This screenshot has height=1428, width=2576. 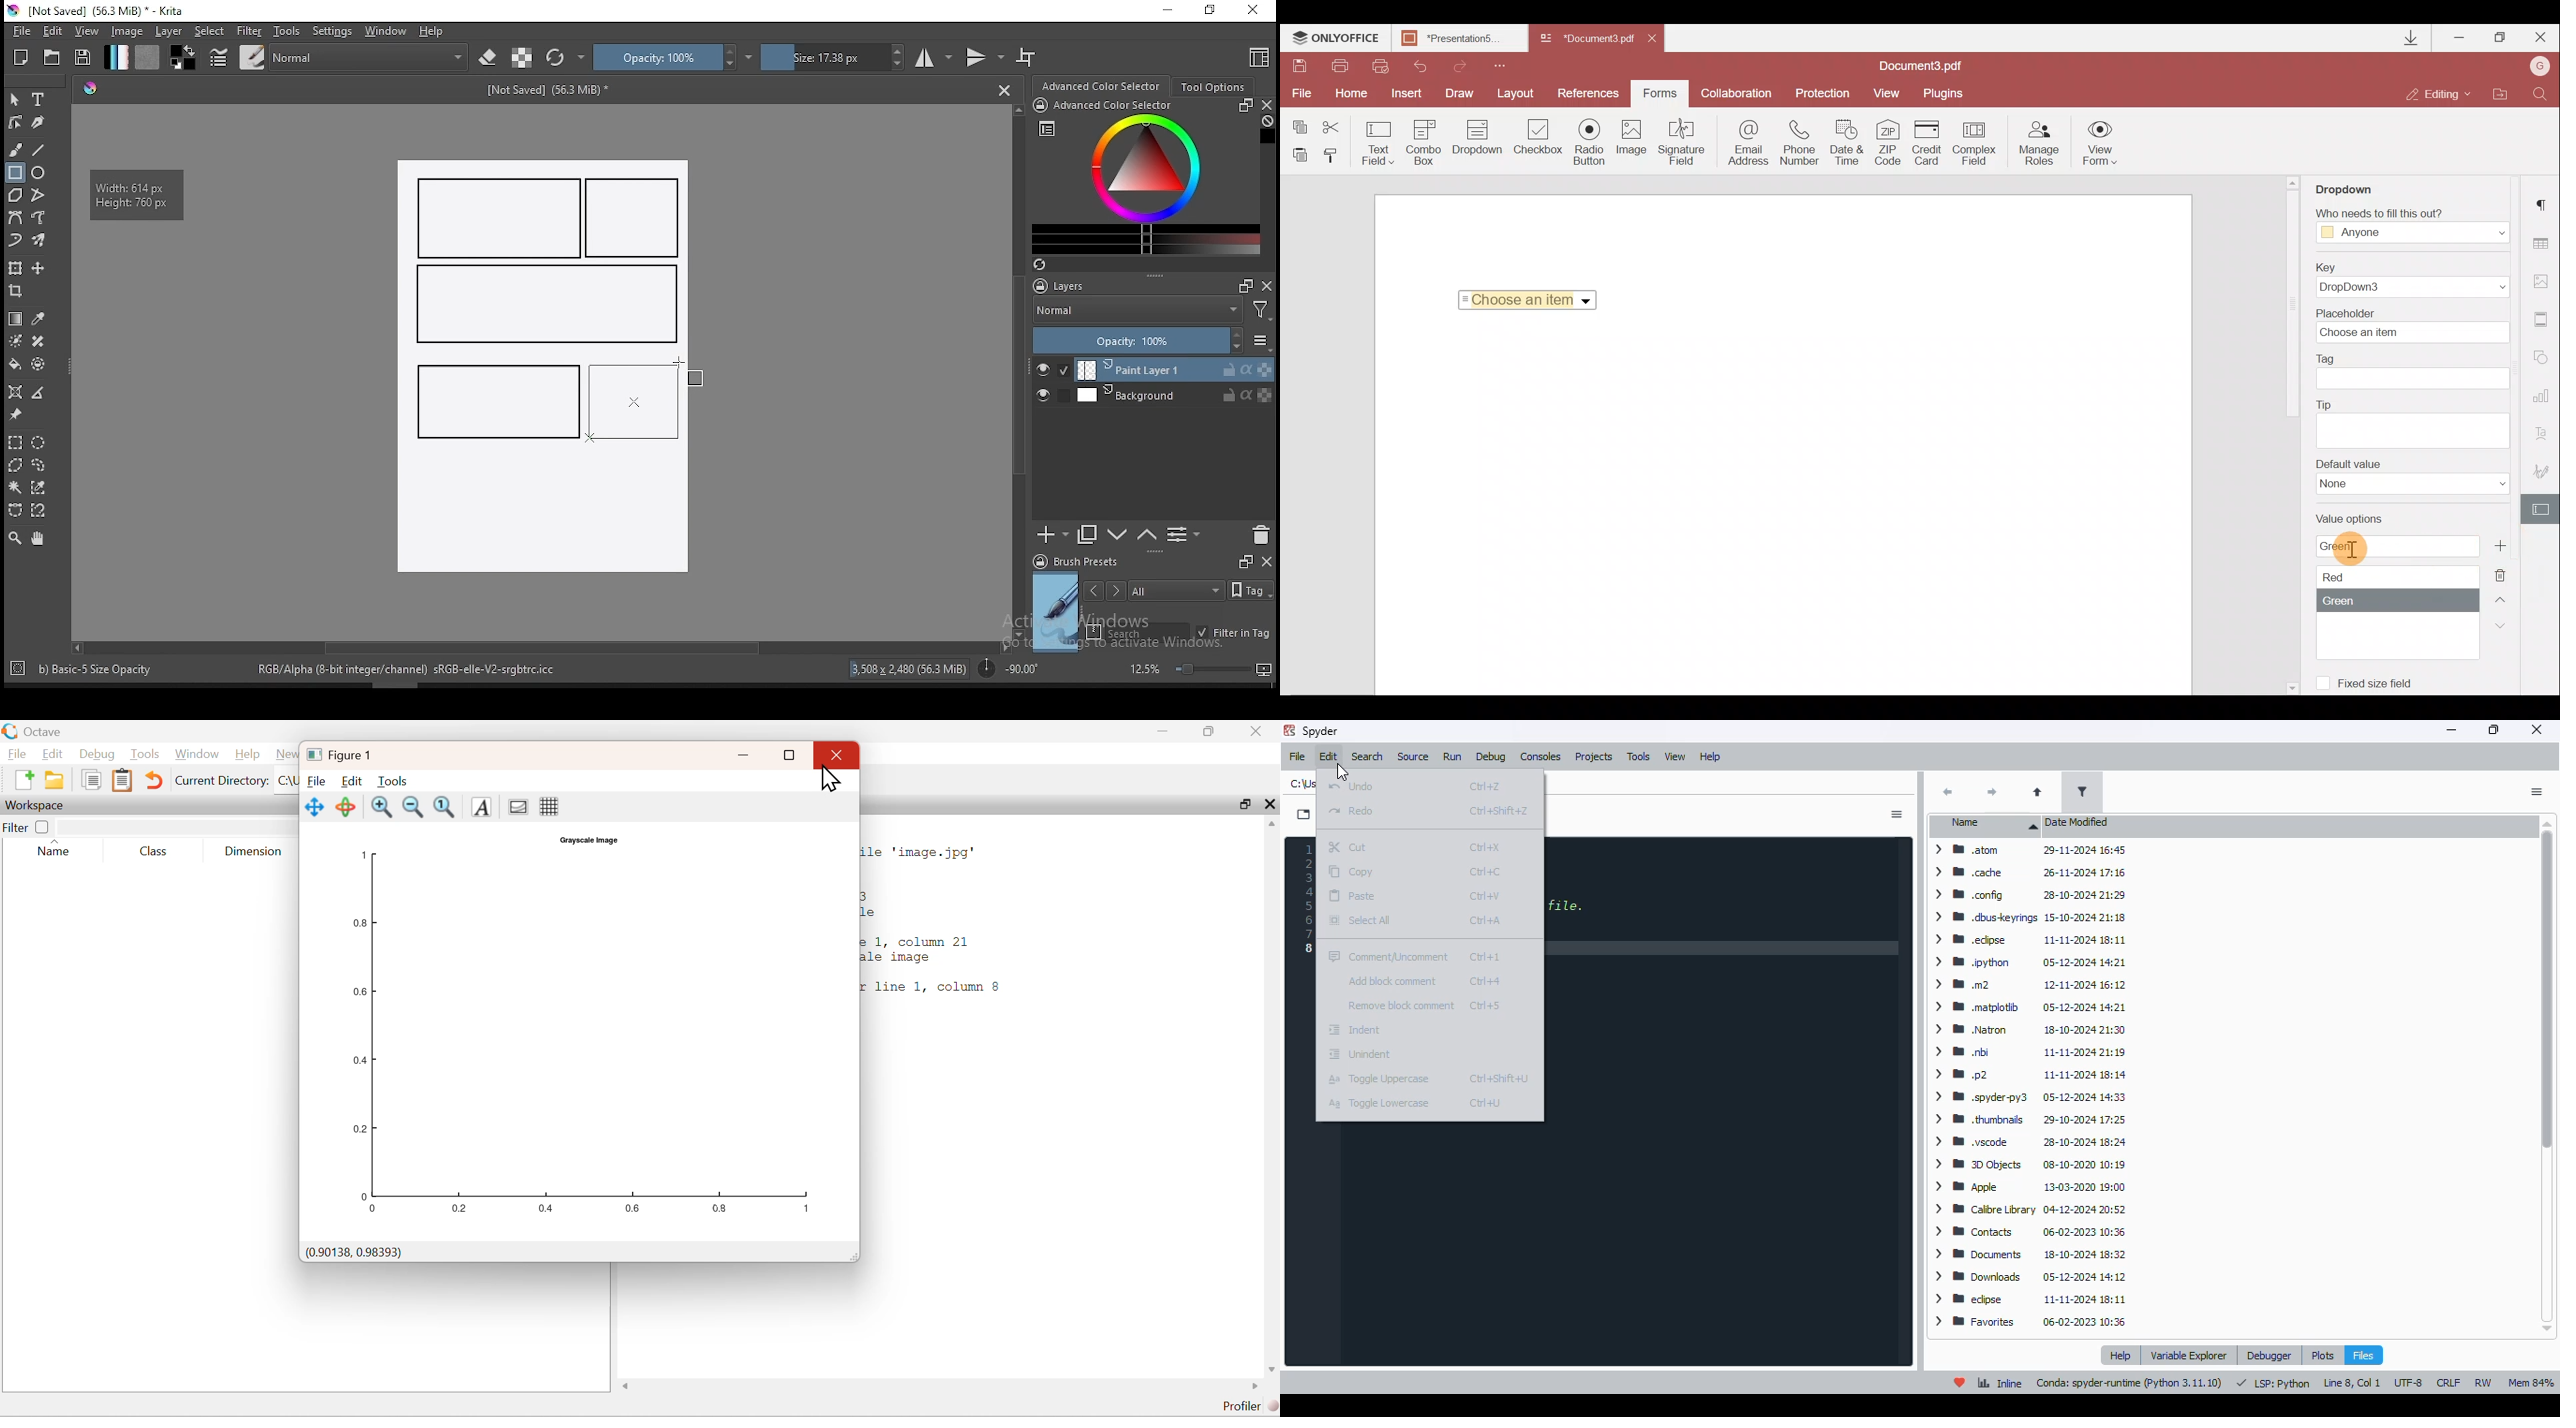 What do you see at coordinates (2028, 1144) in the screenshot?
I see `2 ® ,vscode 28-10-2024 18:24` at bounding box center [2028, 1144].